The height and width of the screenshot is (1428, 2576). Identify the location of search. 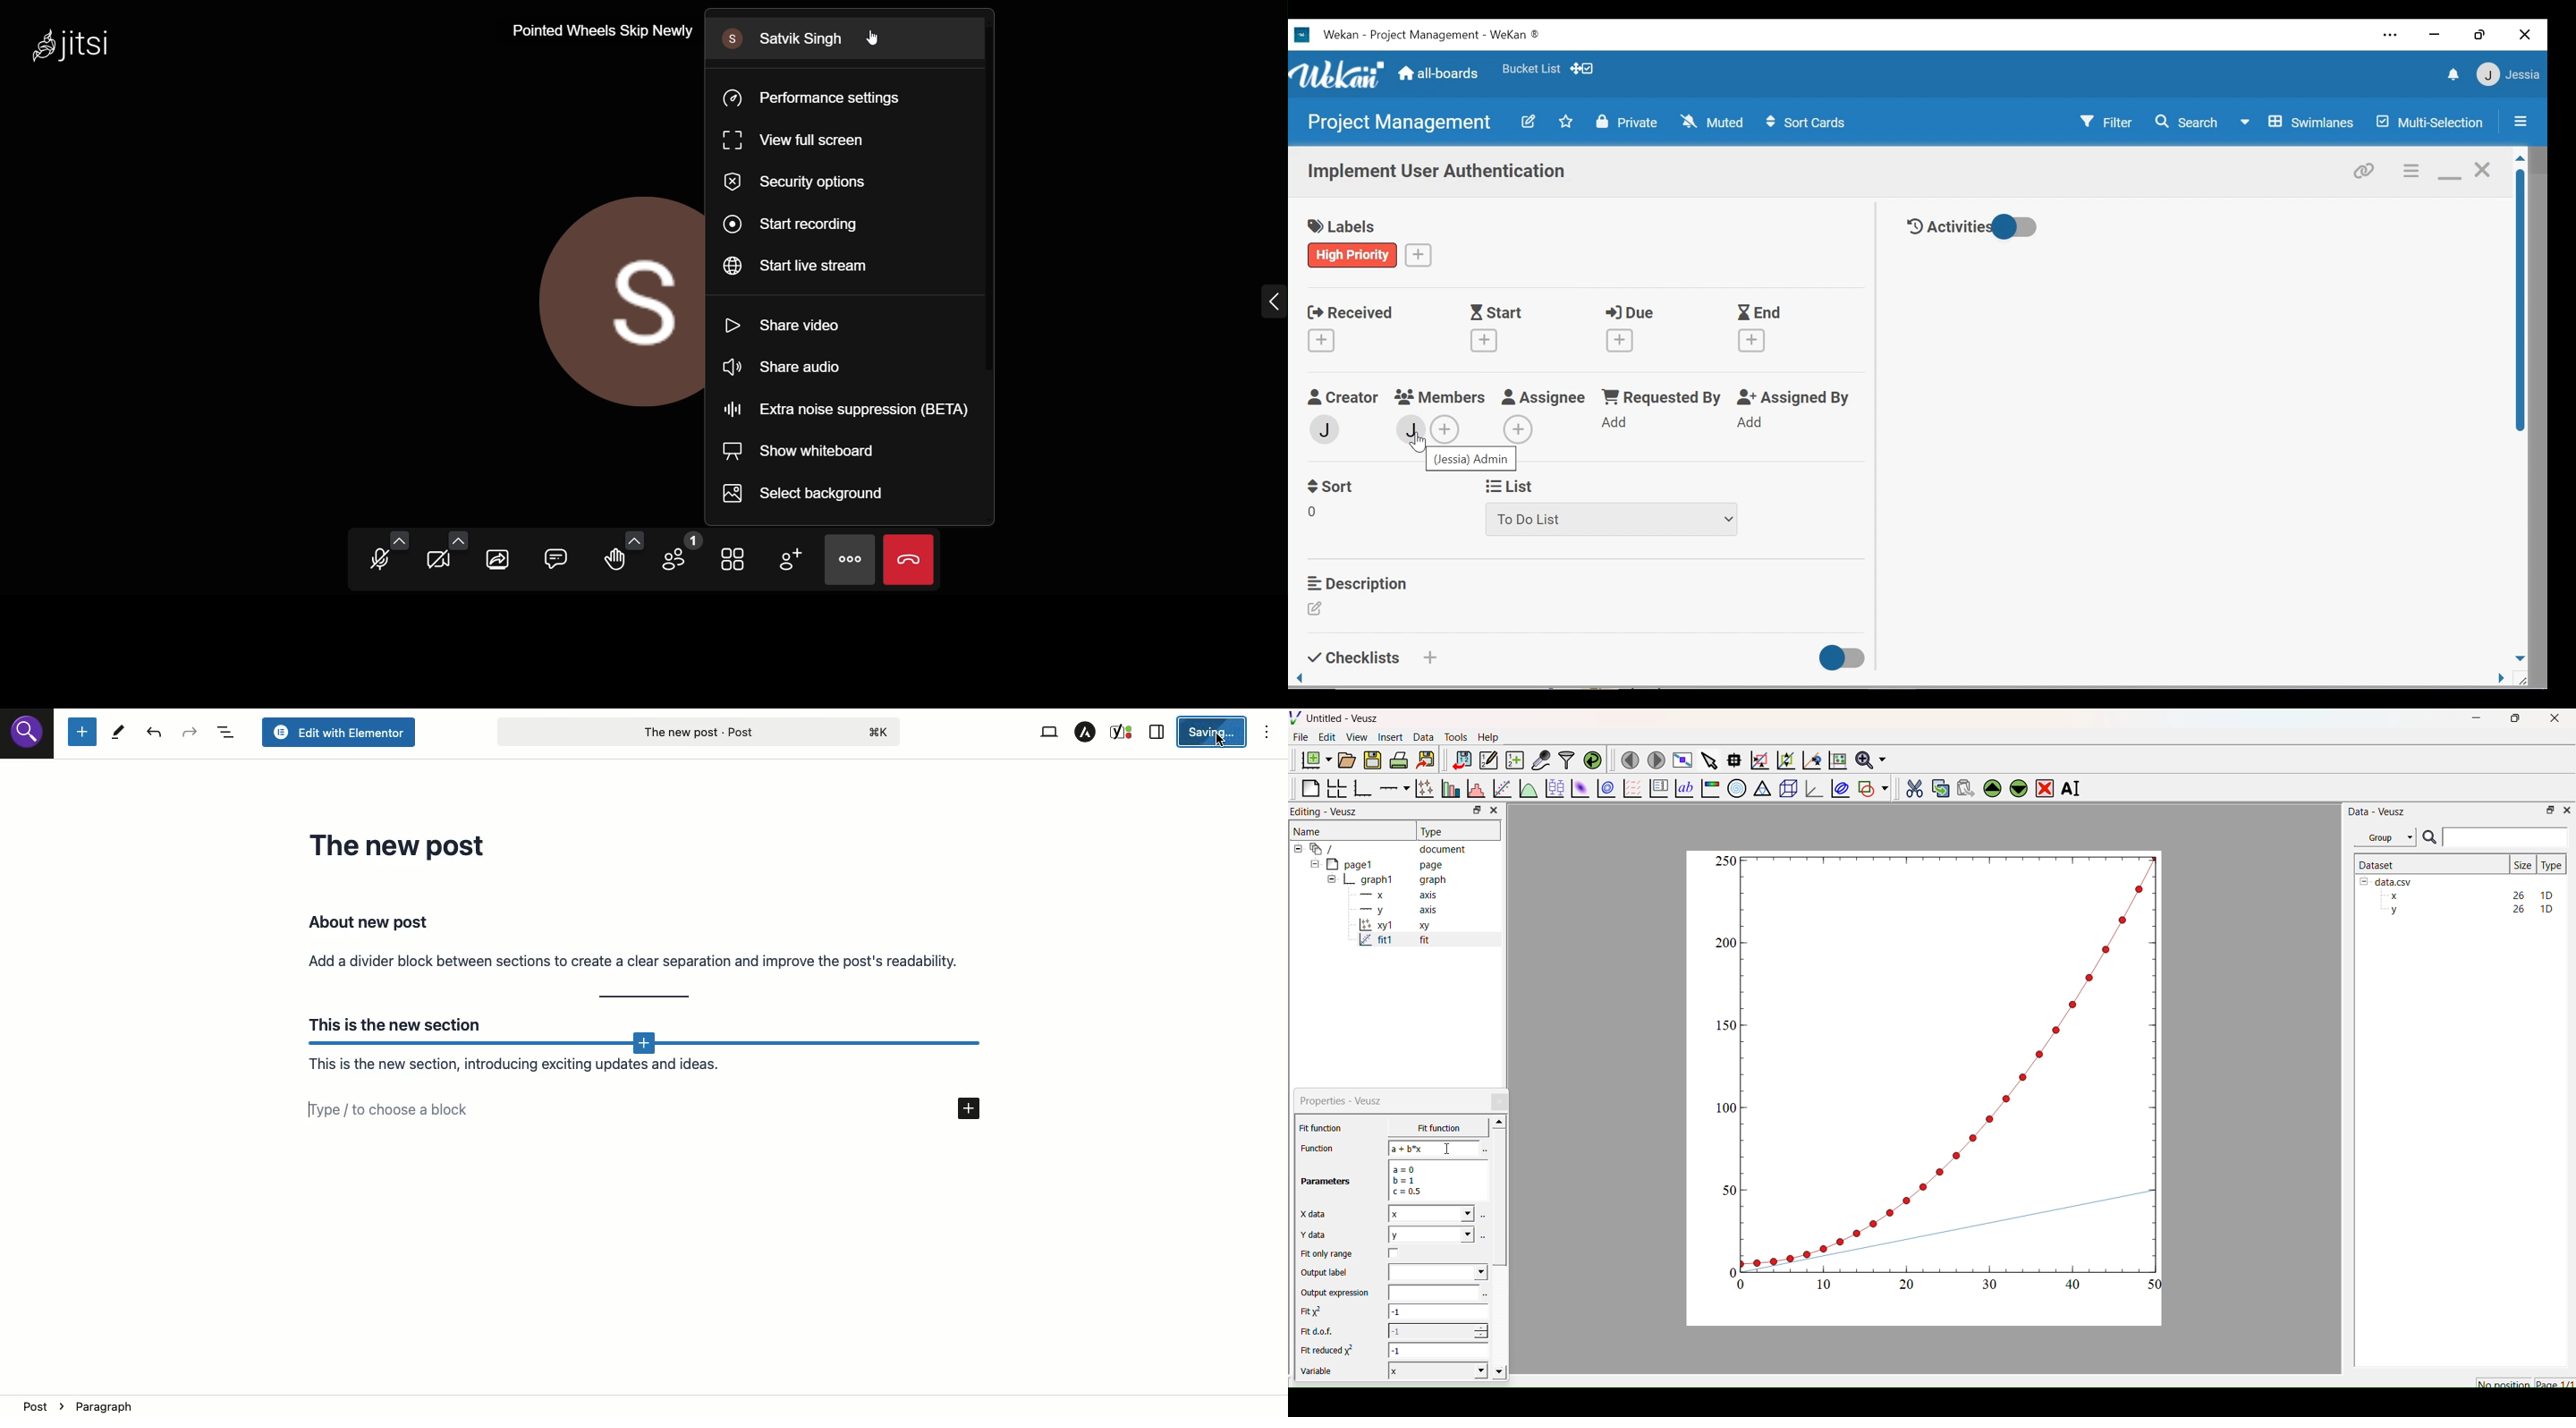
(2186, 123).